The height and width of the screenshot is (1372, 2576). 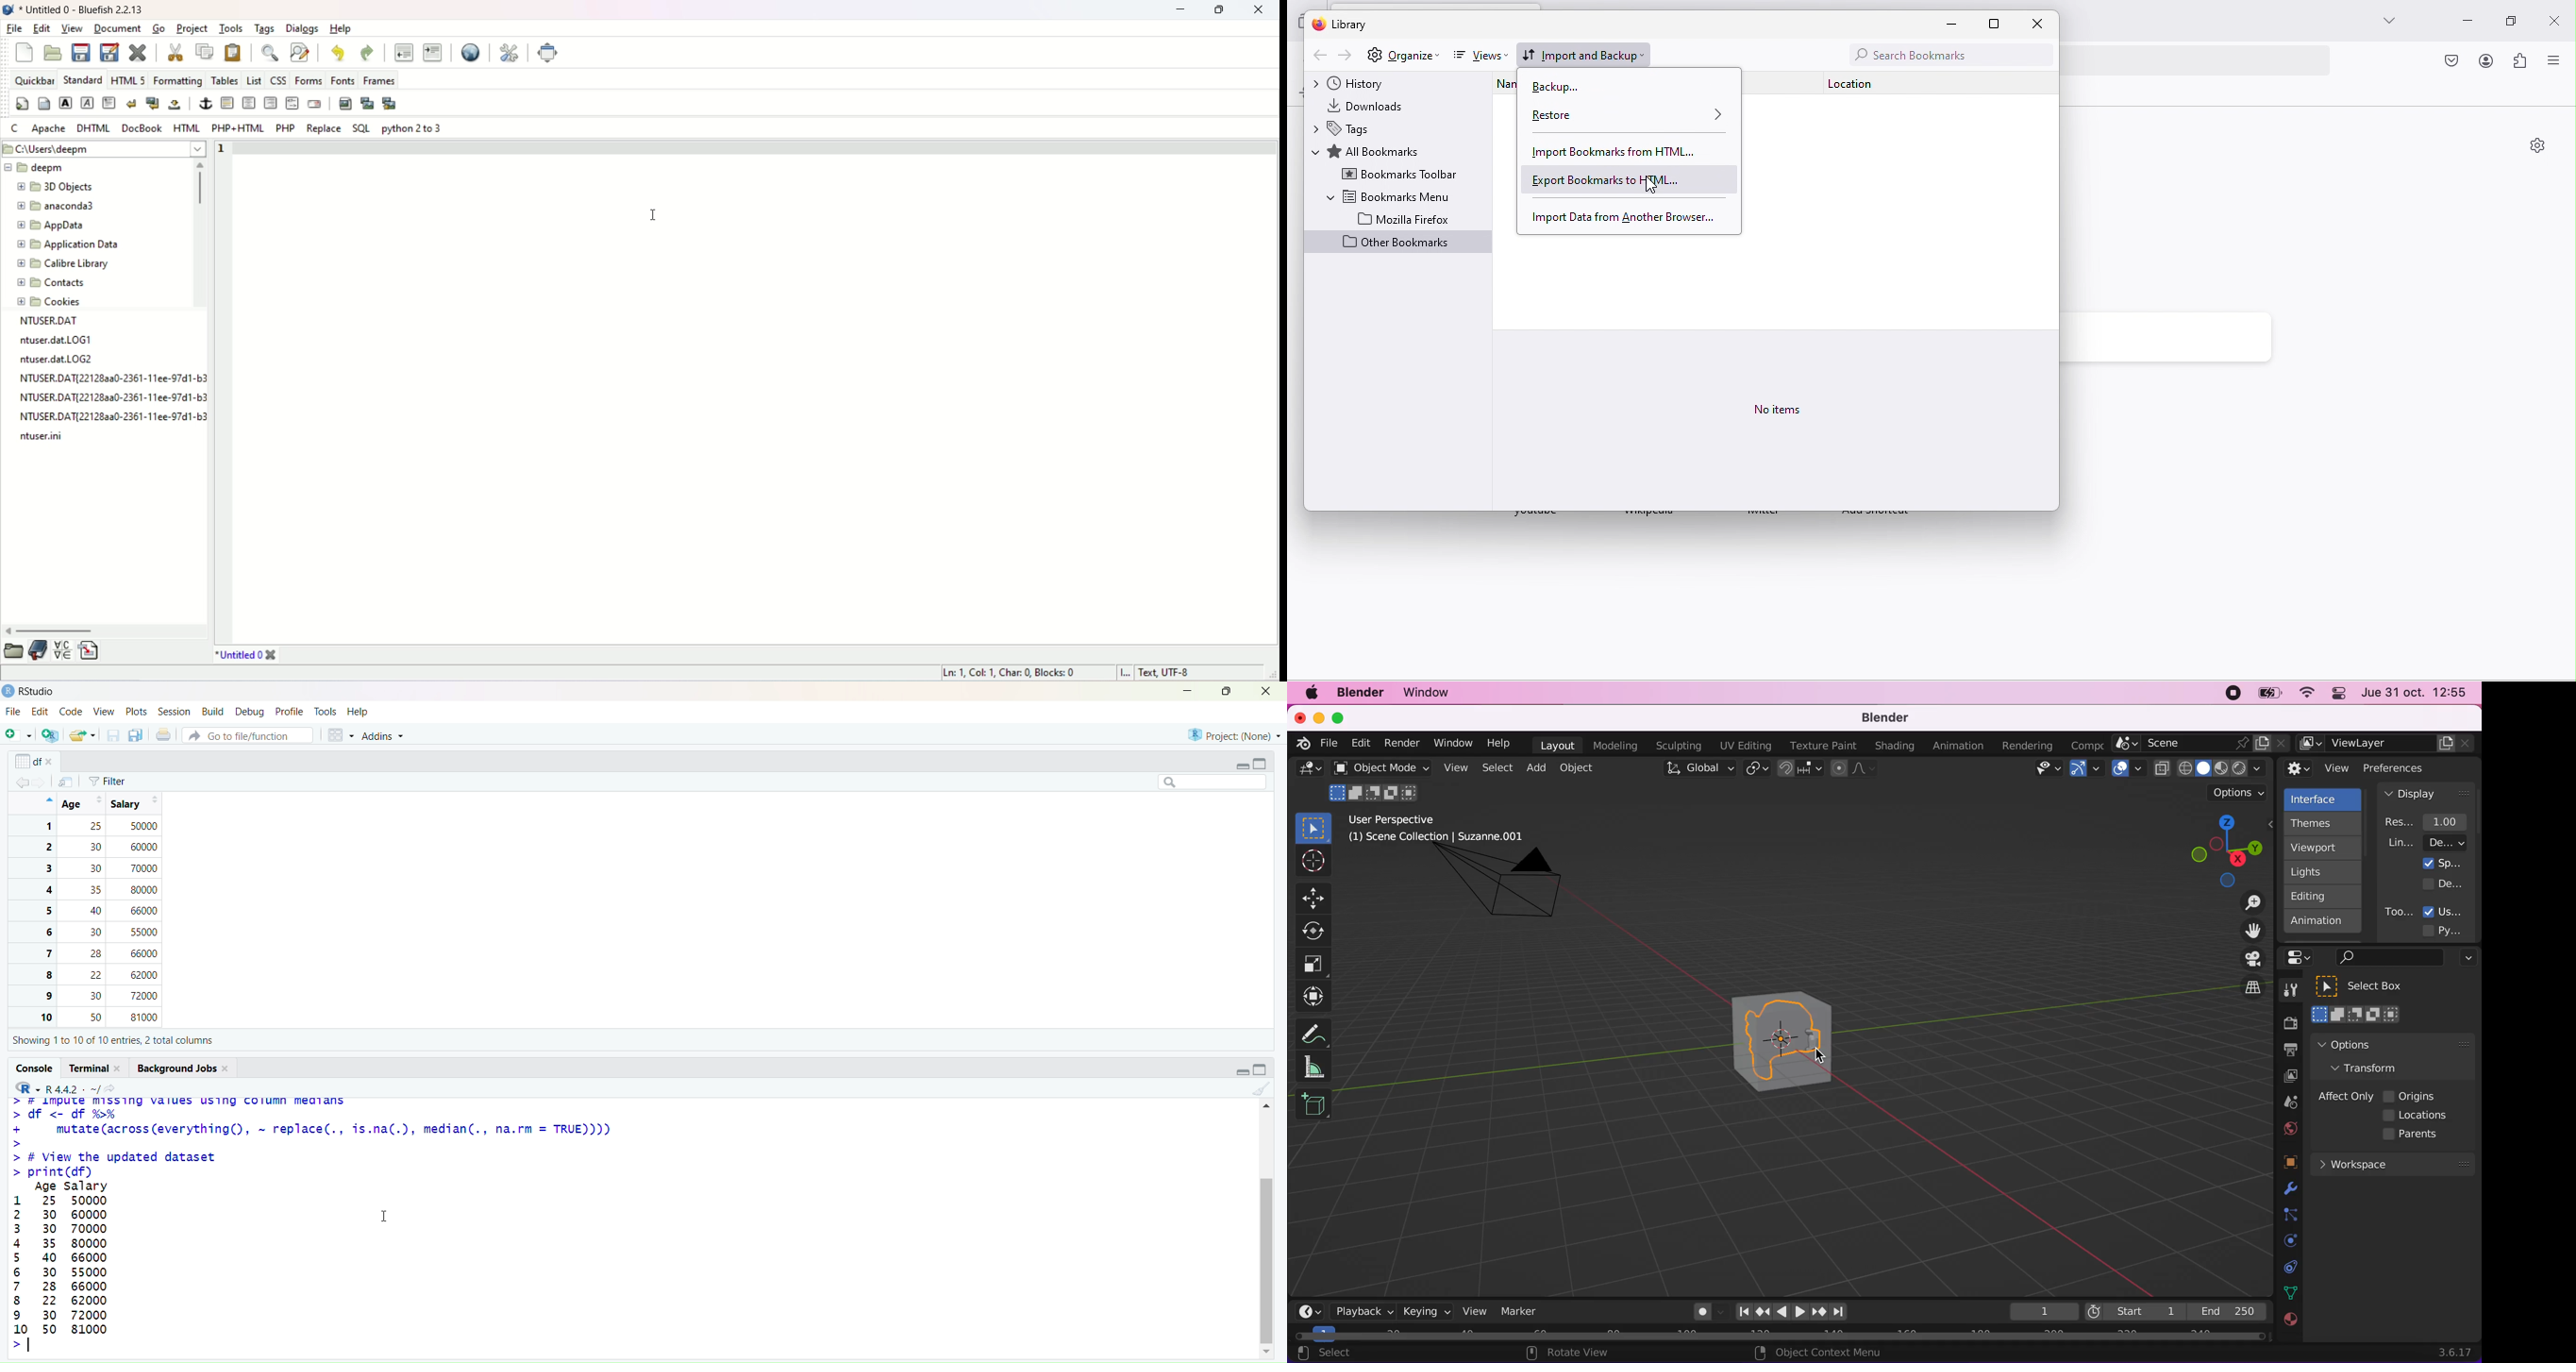 What do you see at coordinates (2028, 746) in the screenshot?
I see `rendering` at bounding box center [2028, 746].